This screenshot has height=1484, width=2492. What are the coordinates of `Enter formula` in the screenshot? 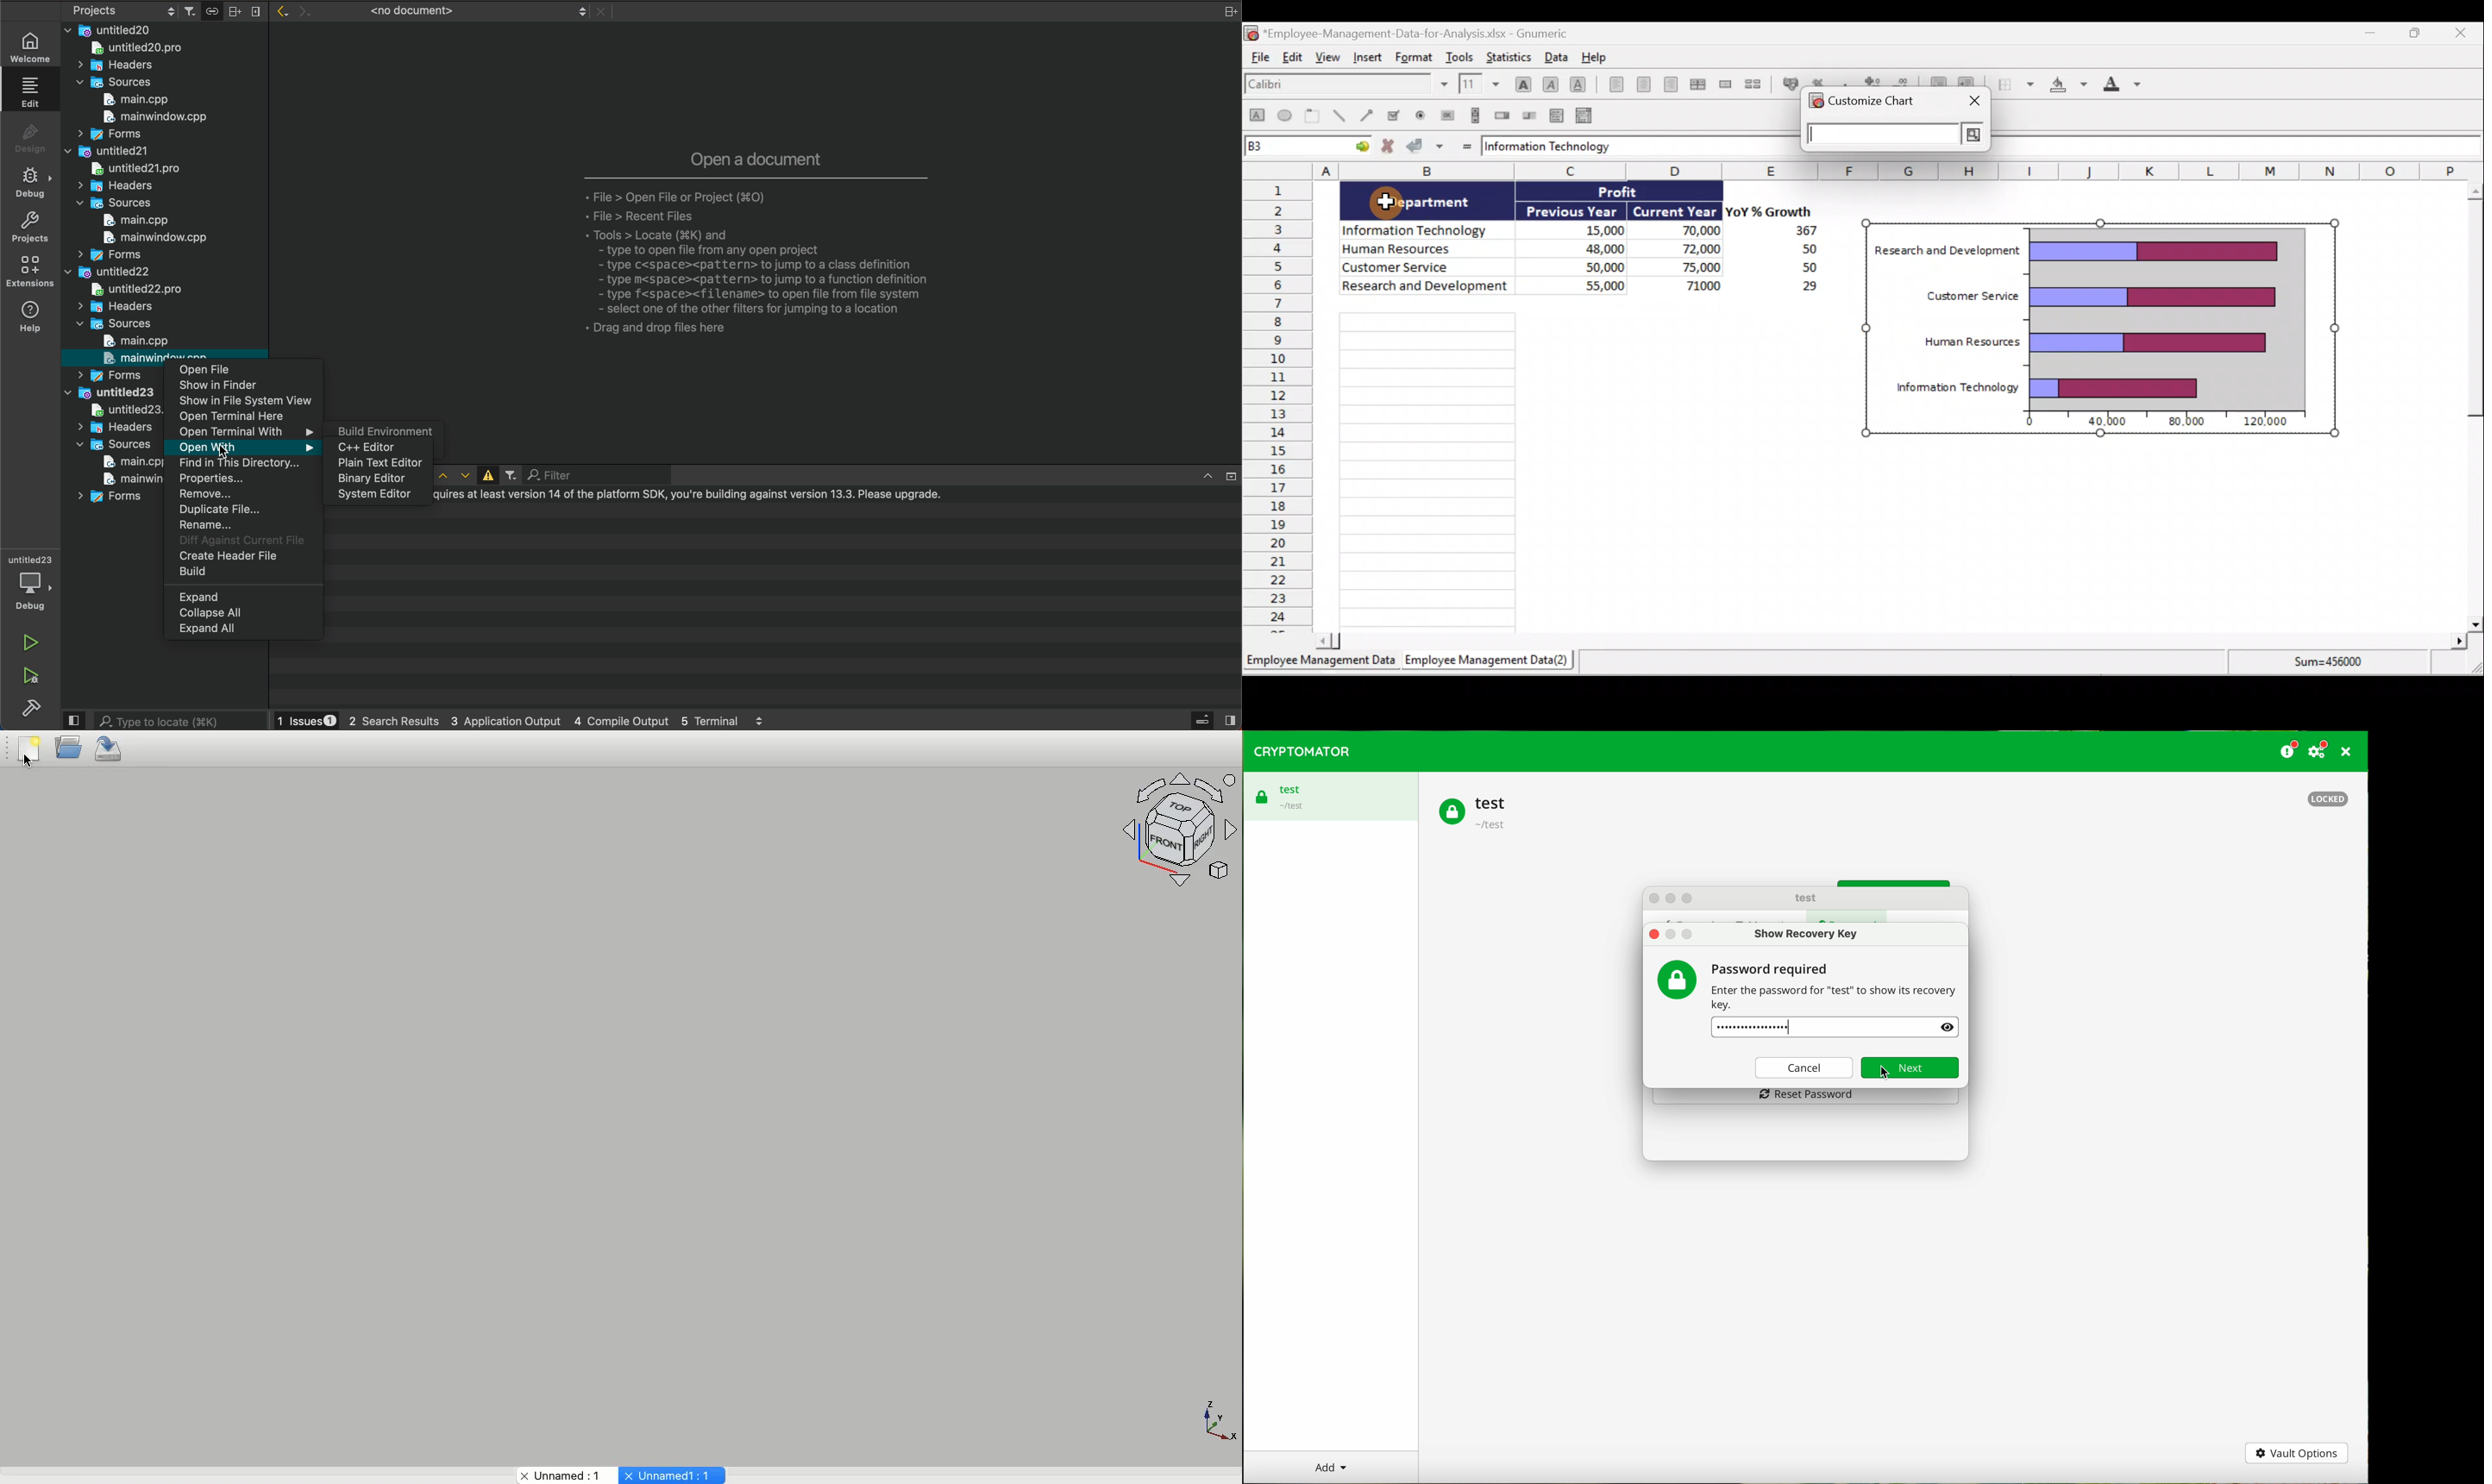 It's located at (1466, 146).